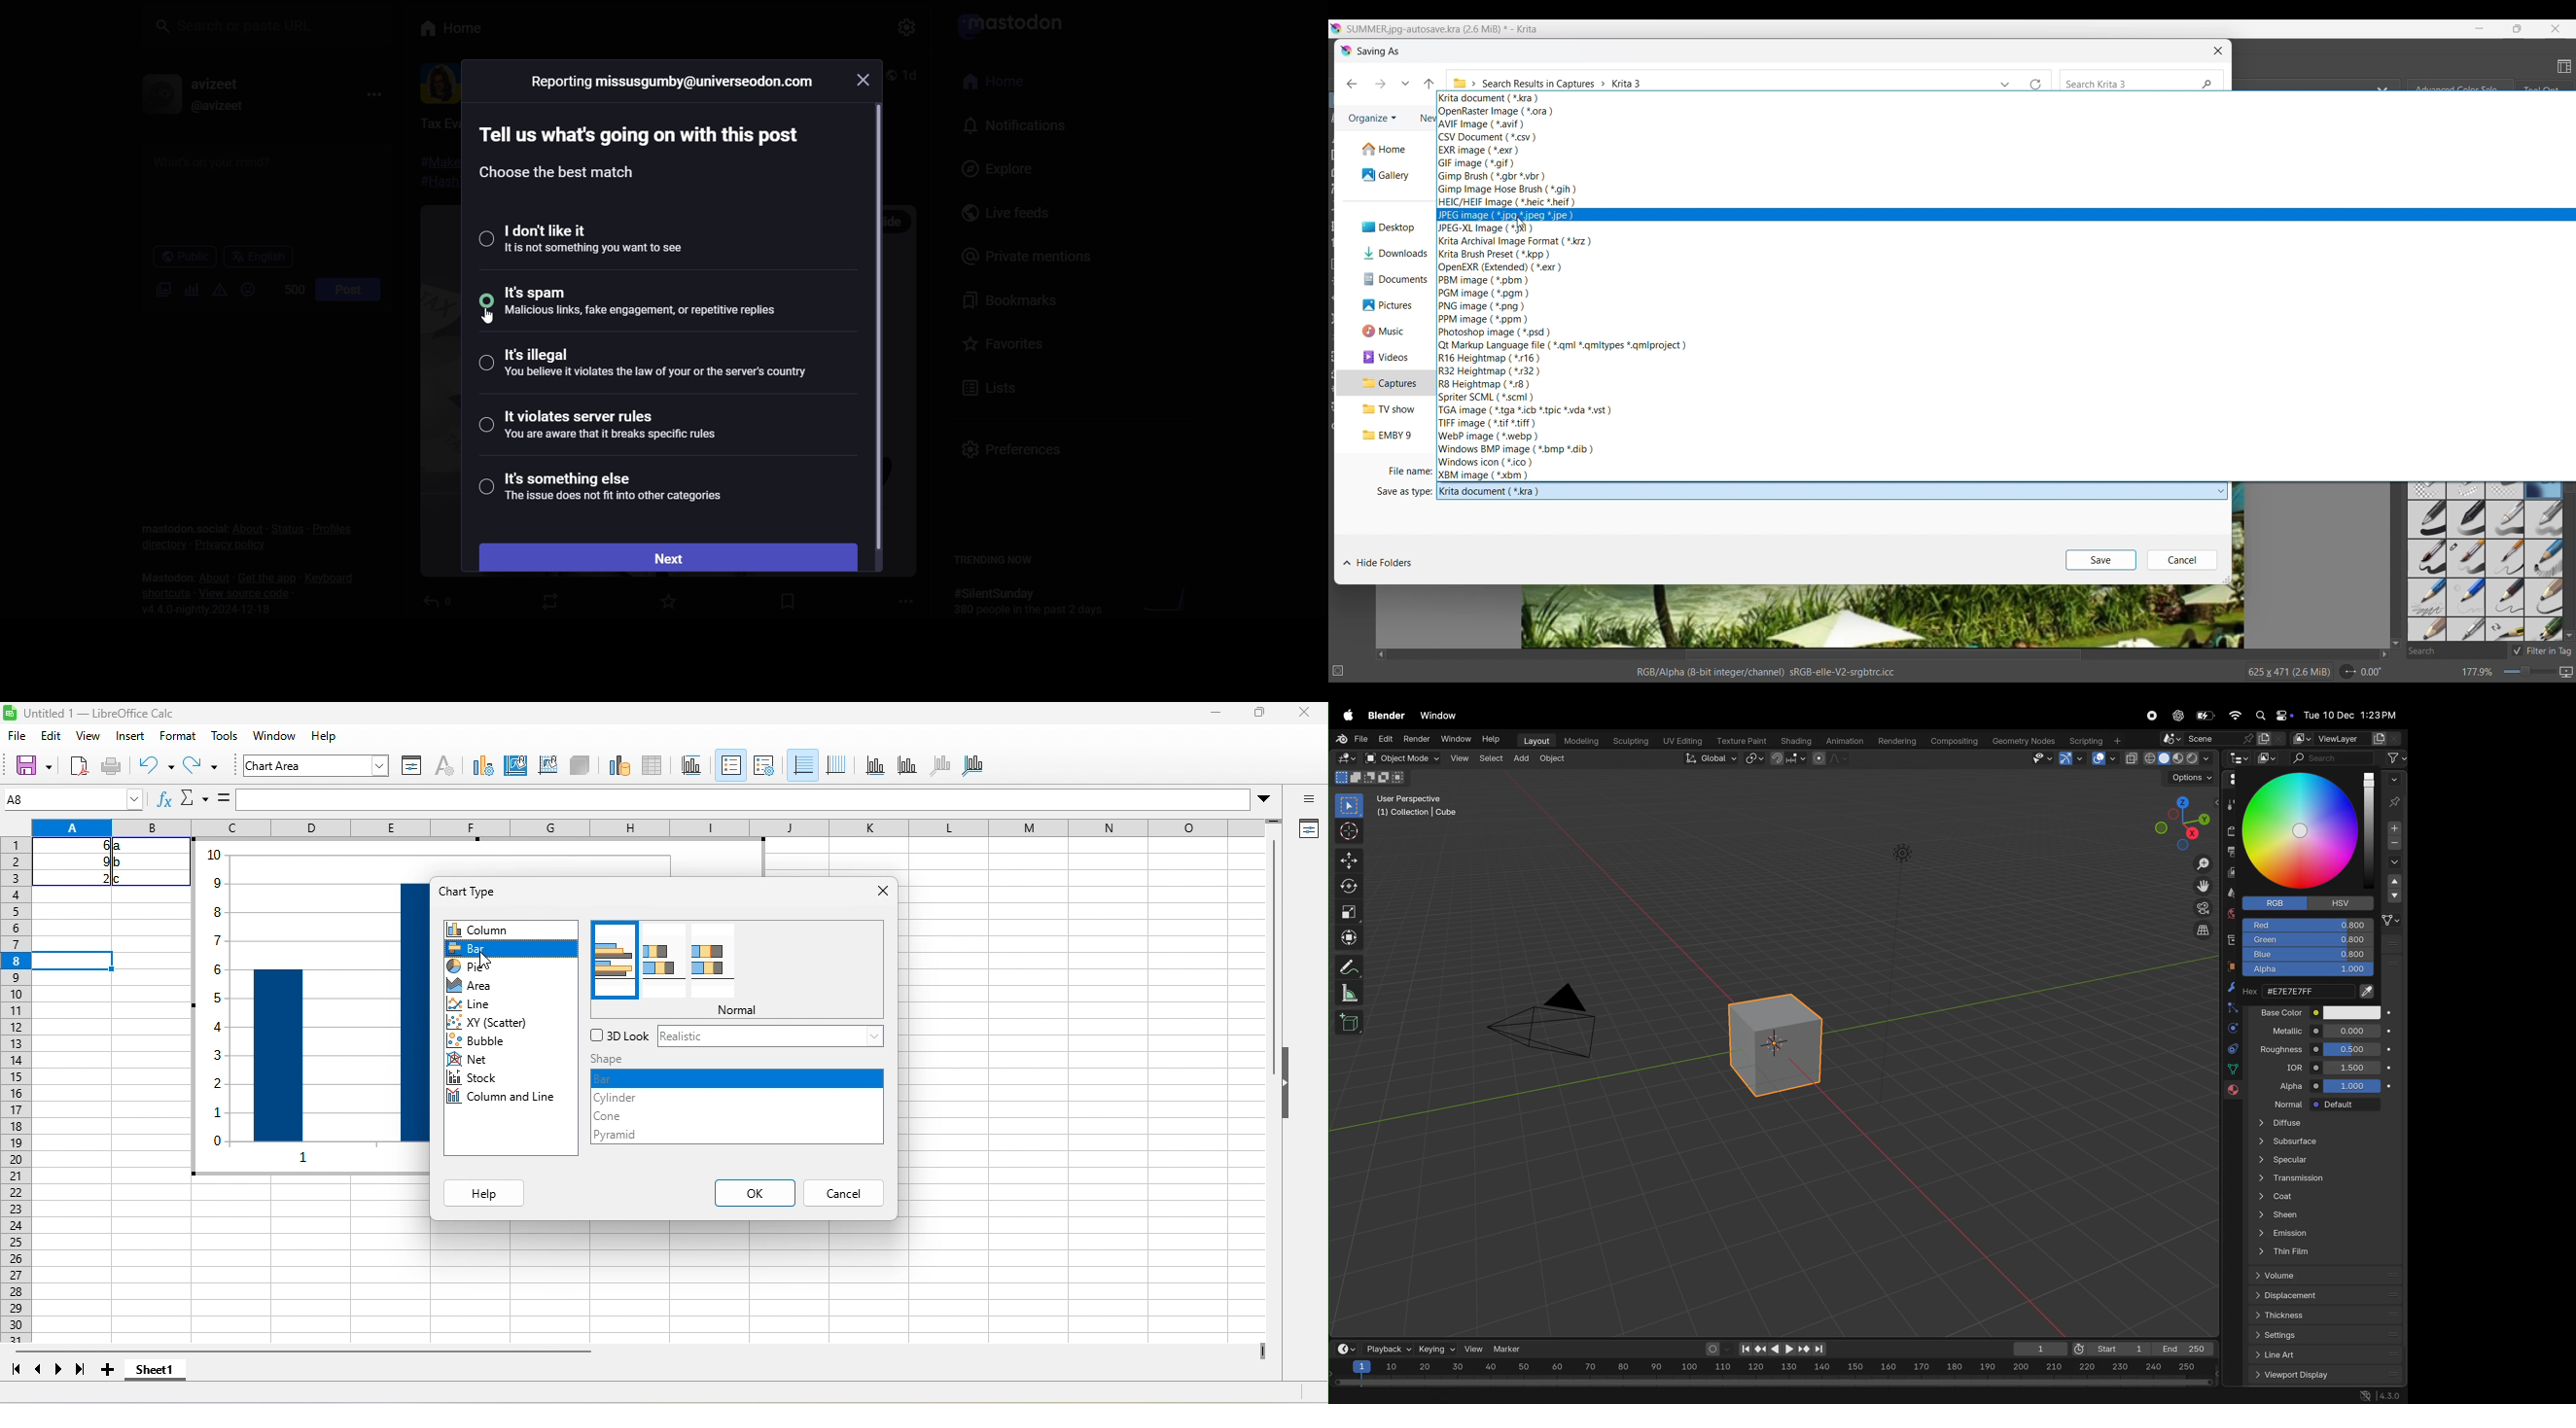 Image resolution: width=2576 pixels, height=1428 pixels. What do you see at coordinates (2268, 758) in the screenshot?
I see `display mode` at bounding box center [2268, 758].